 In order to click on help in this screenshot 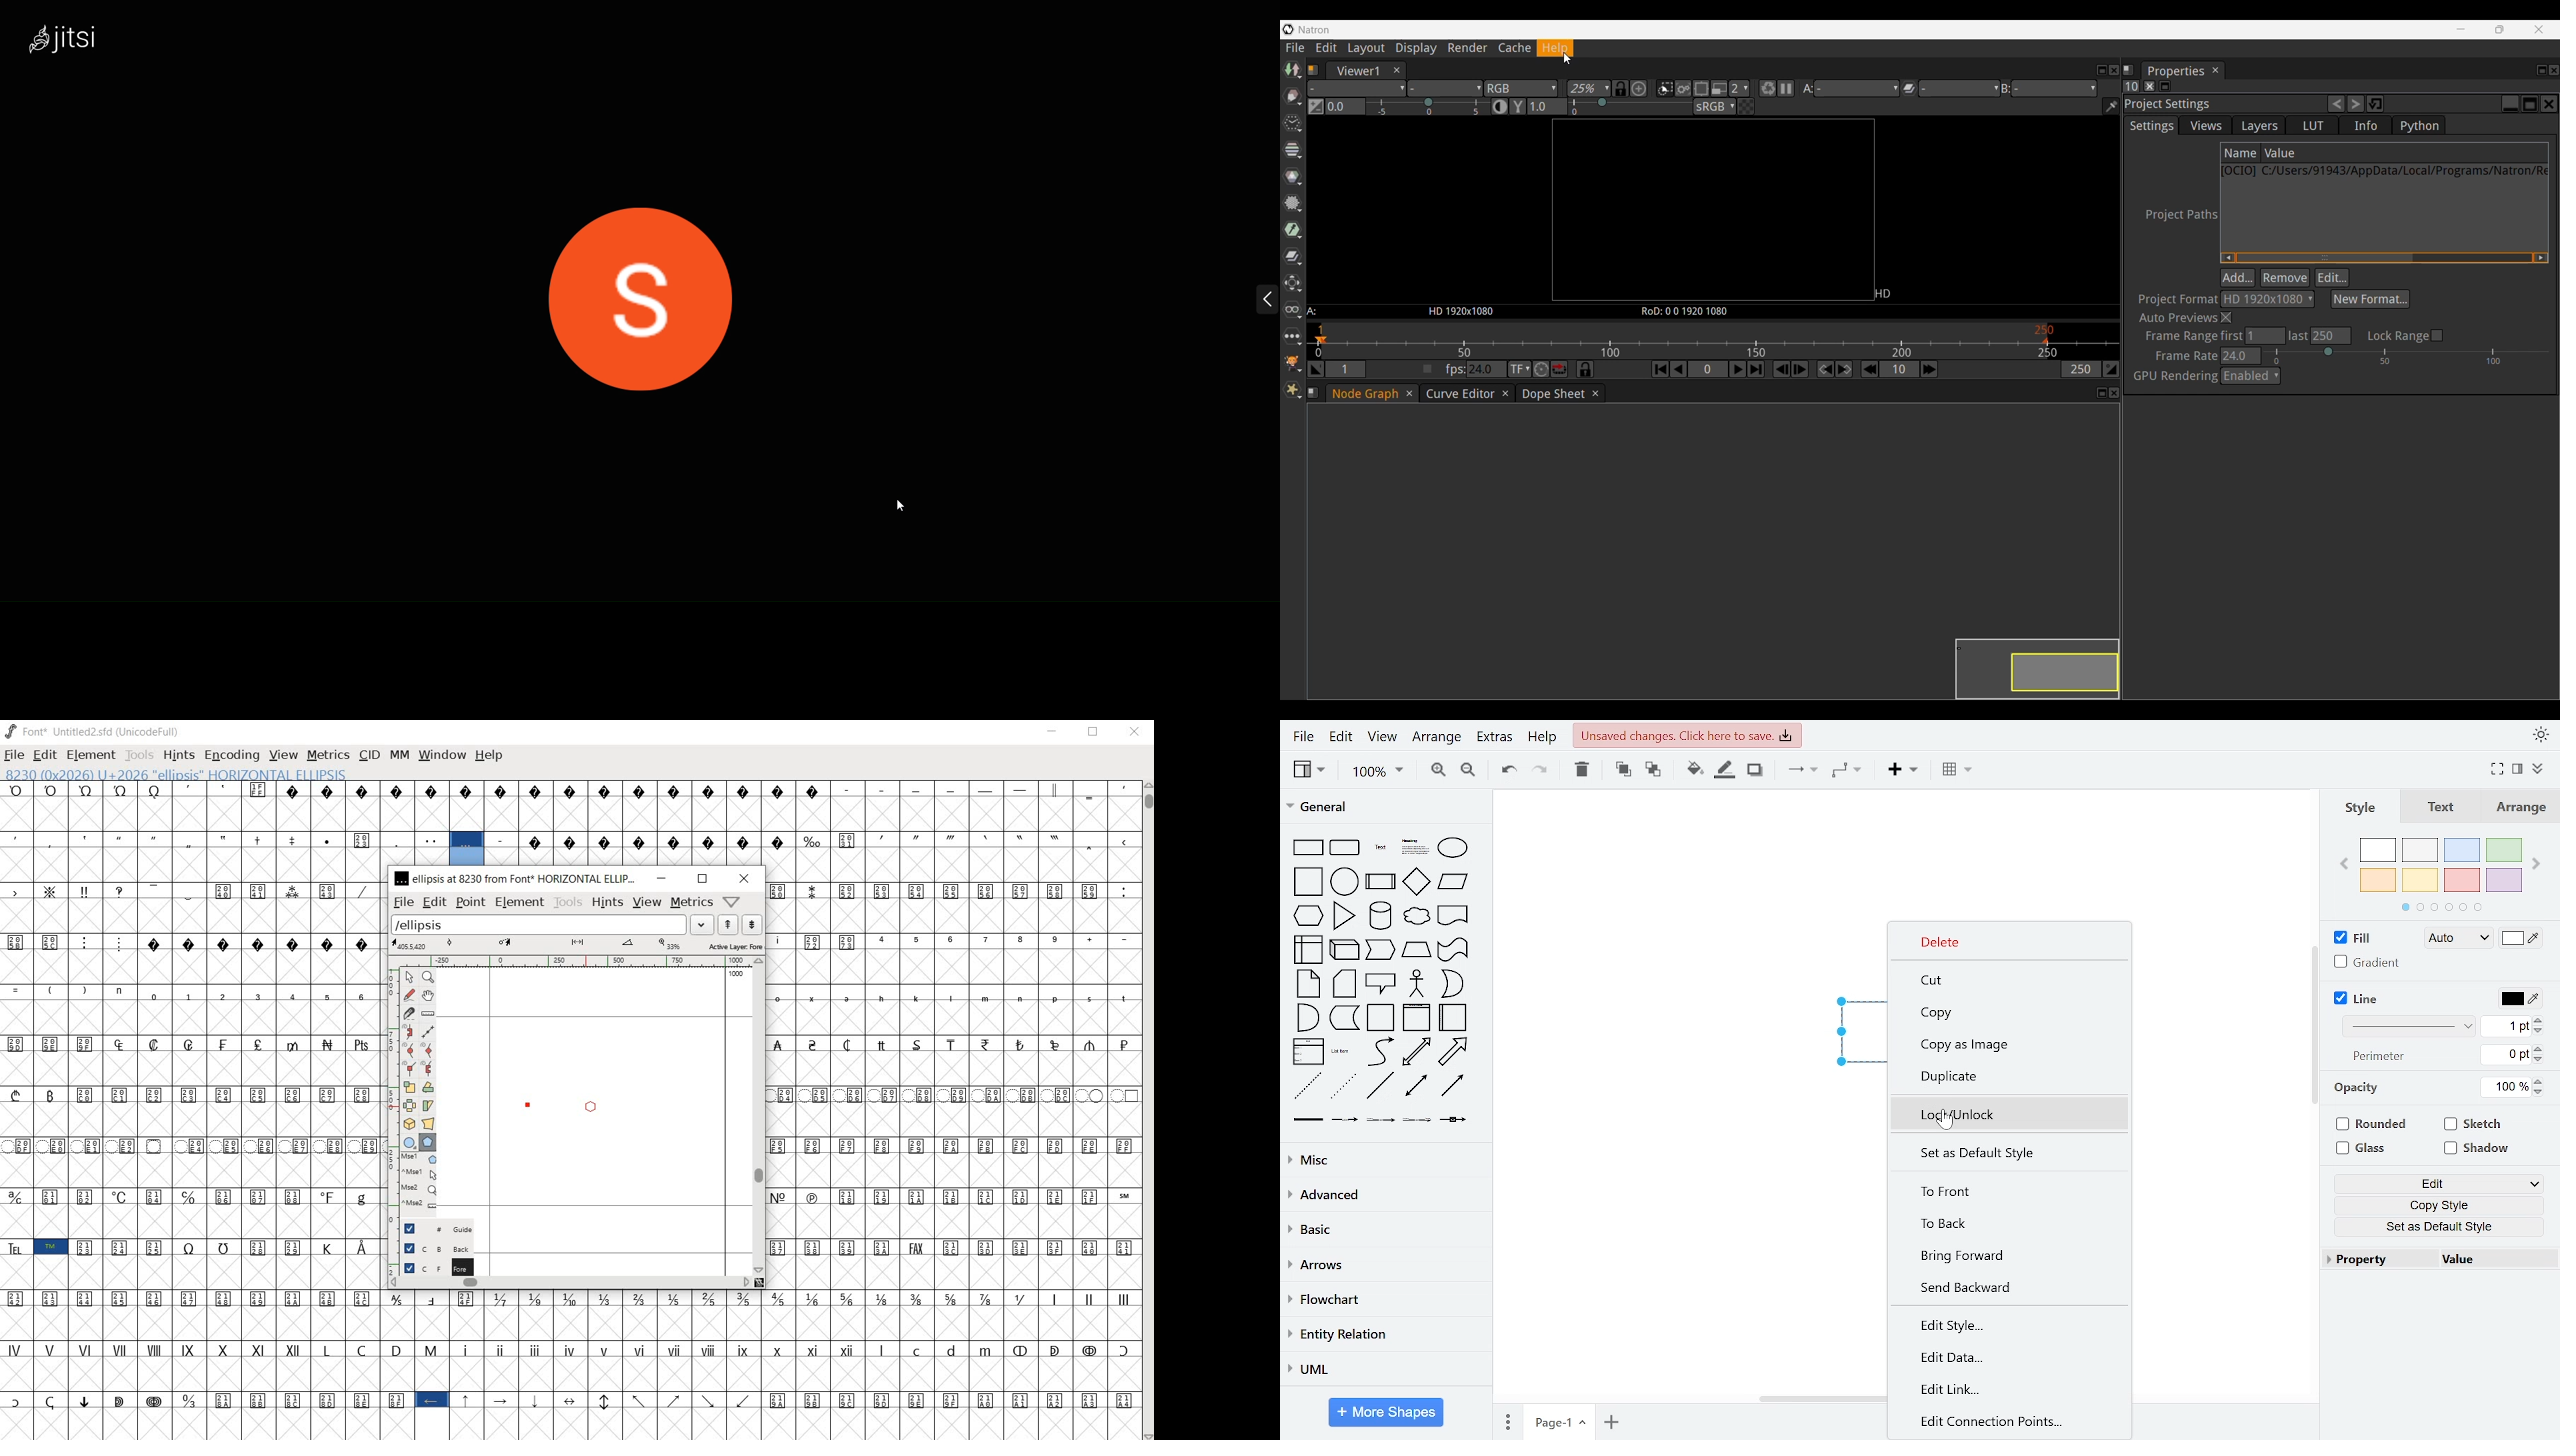, I will do `click(1542, 739)`.